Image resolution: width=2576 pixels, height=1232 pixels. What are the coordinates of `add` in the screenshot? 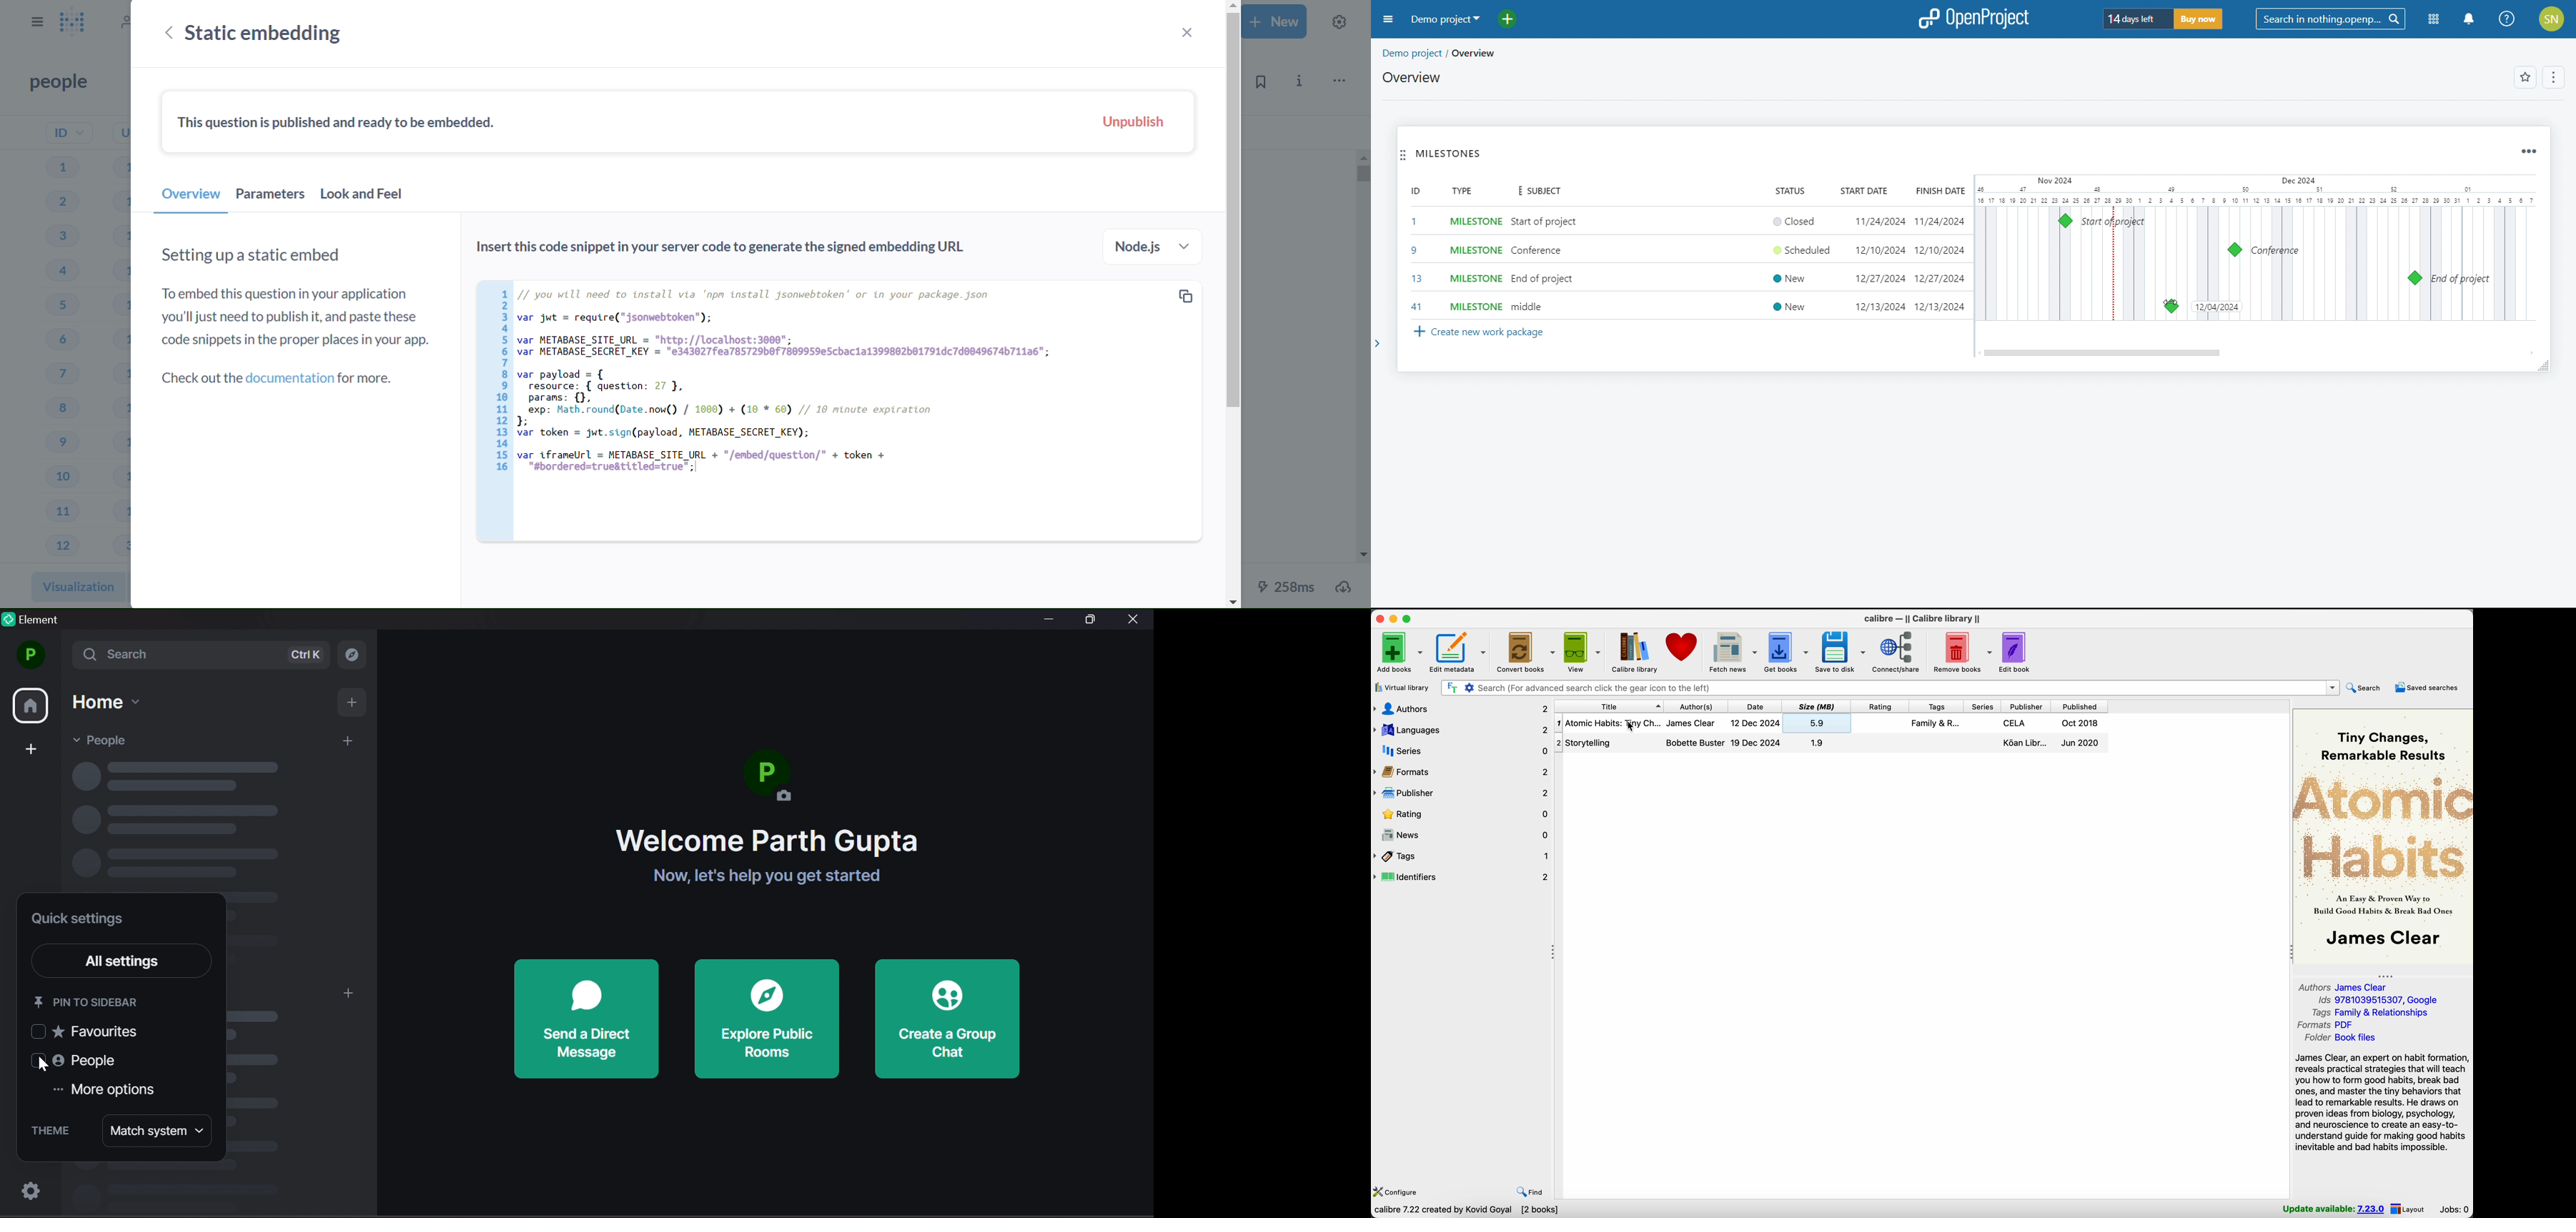 It's located at (347, 994).